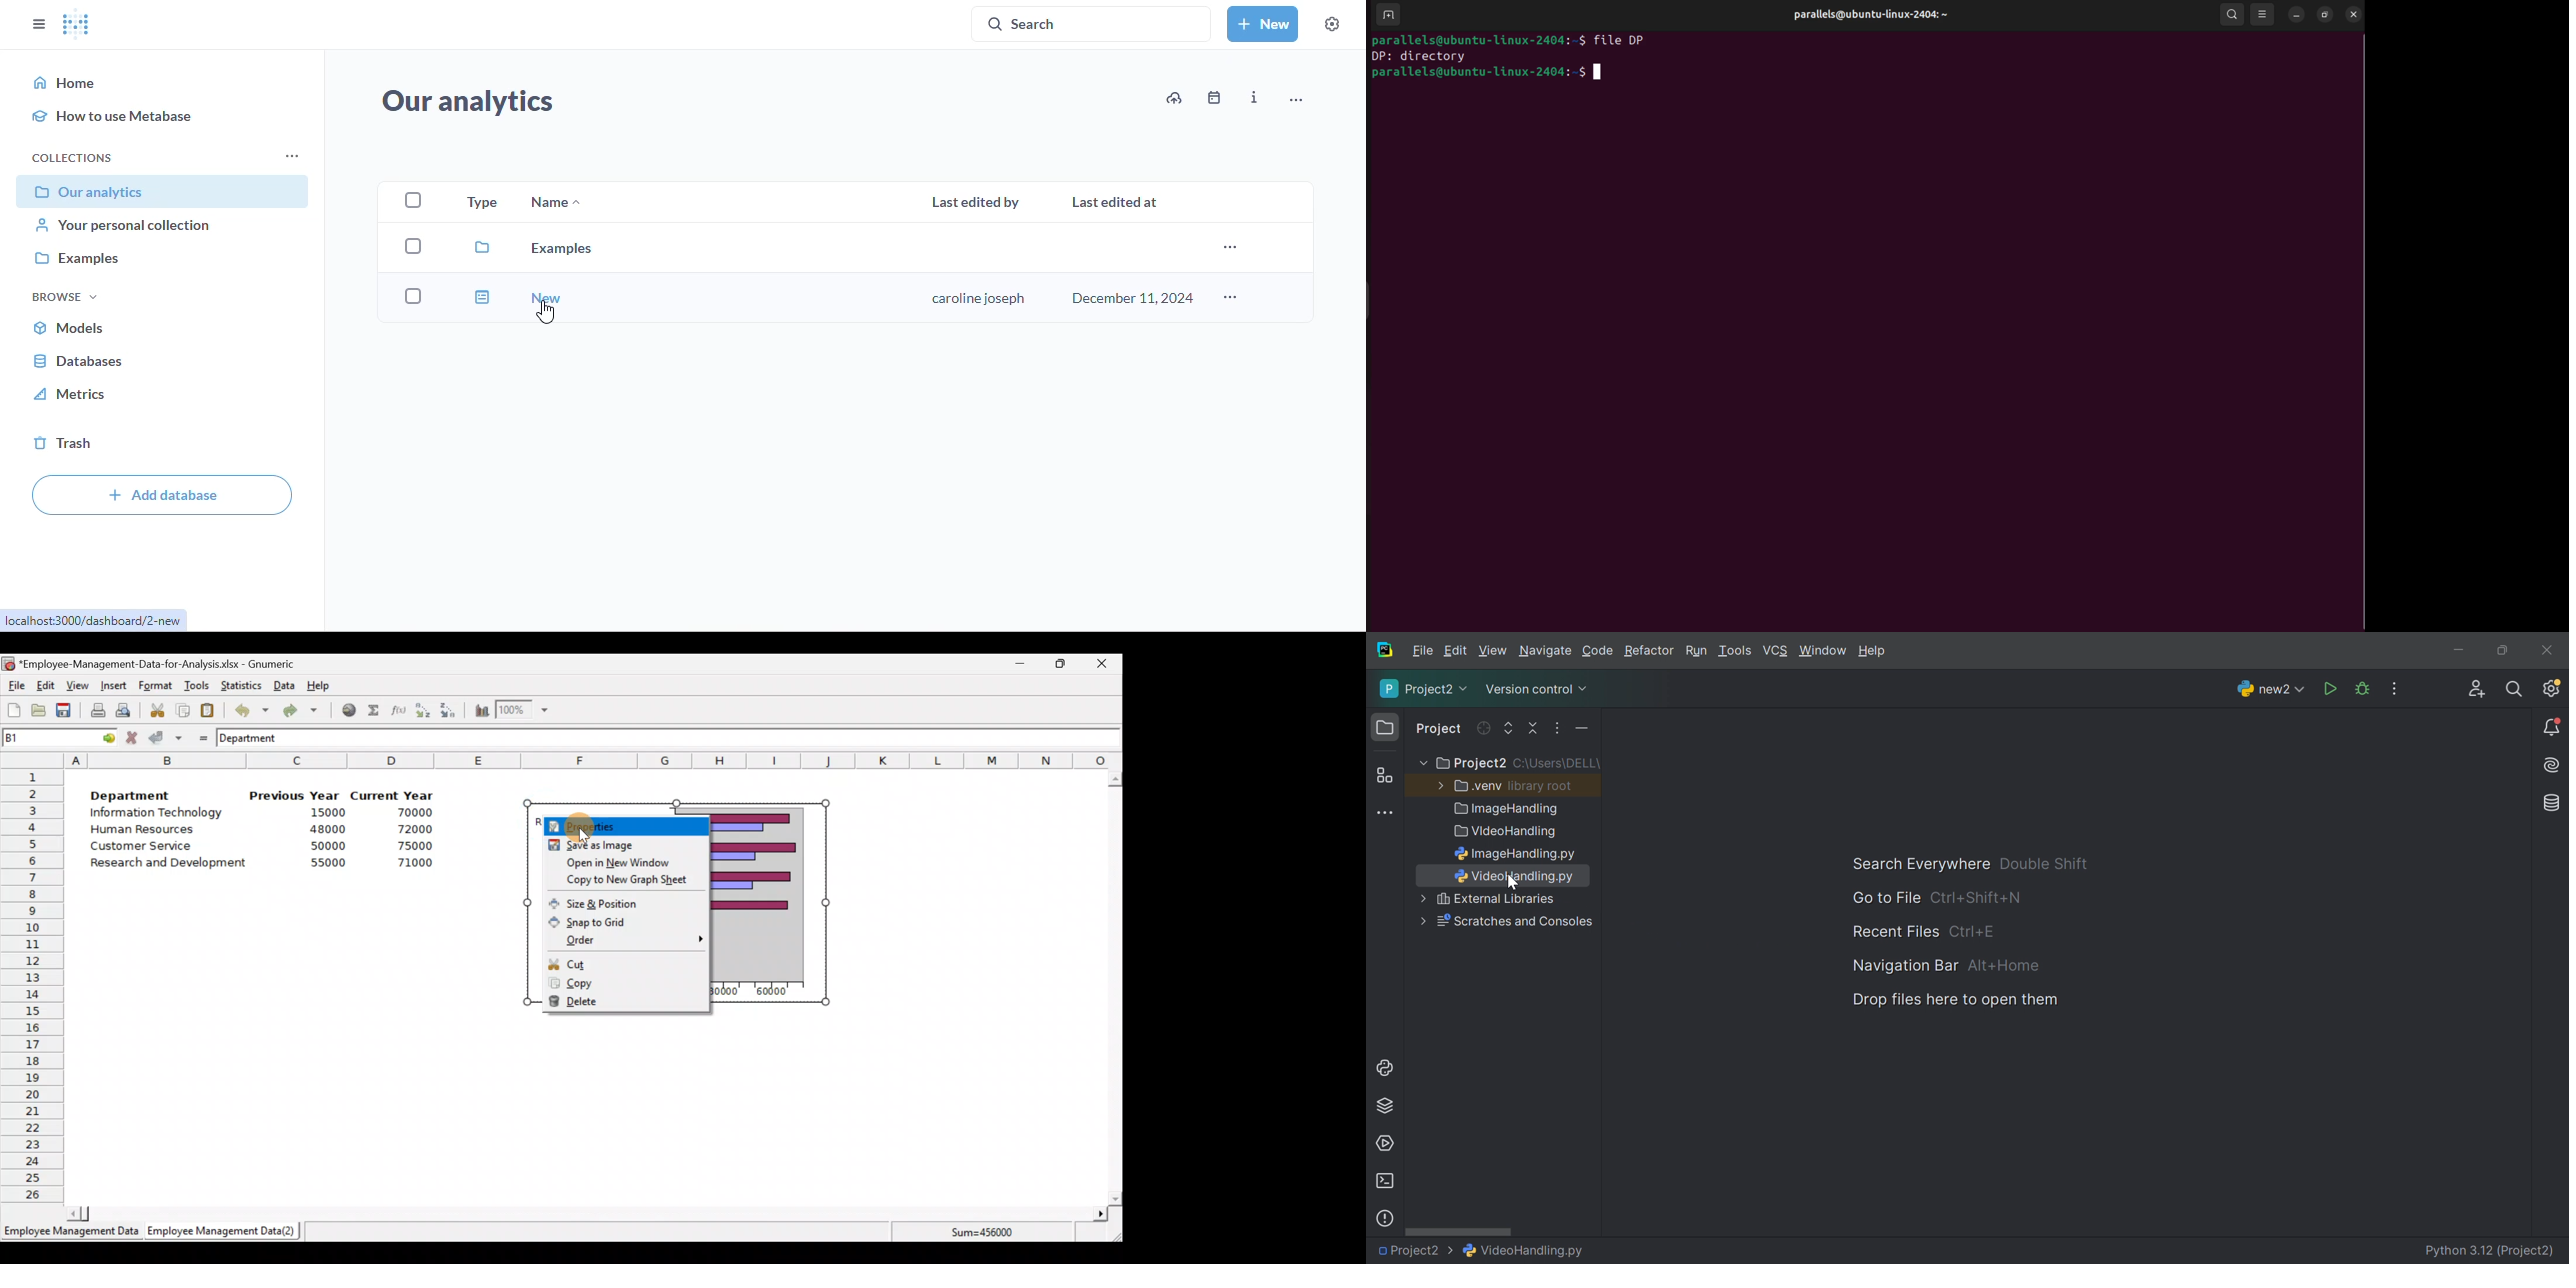 The width and height of the screenshot is (2576, 1288). I want to click on Create a new workbook, so click(14, 710).